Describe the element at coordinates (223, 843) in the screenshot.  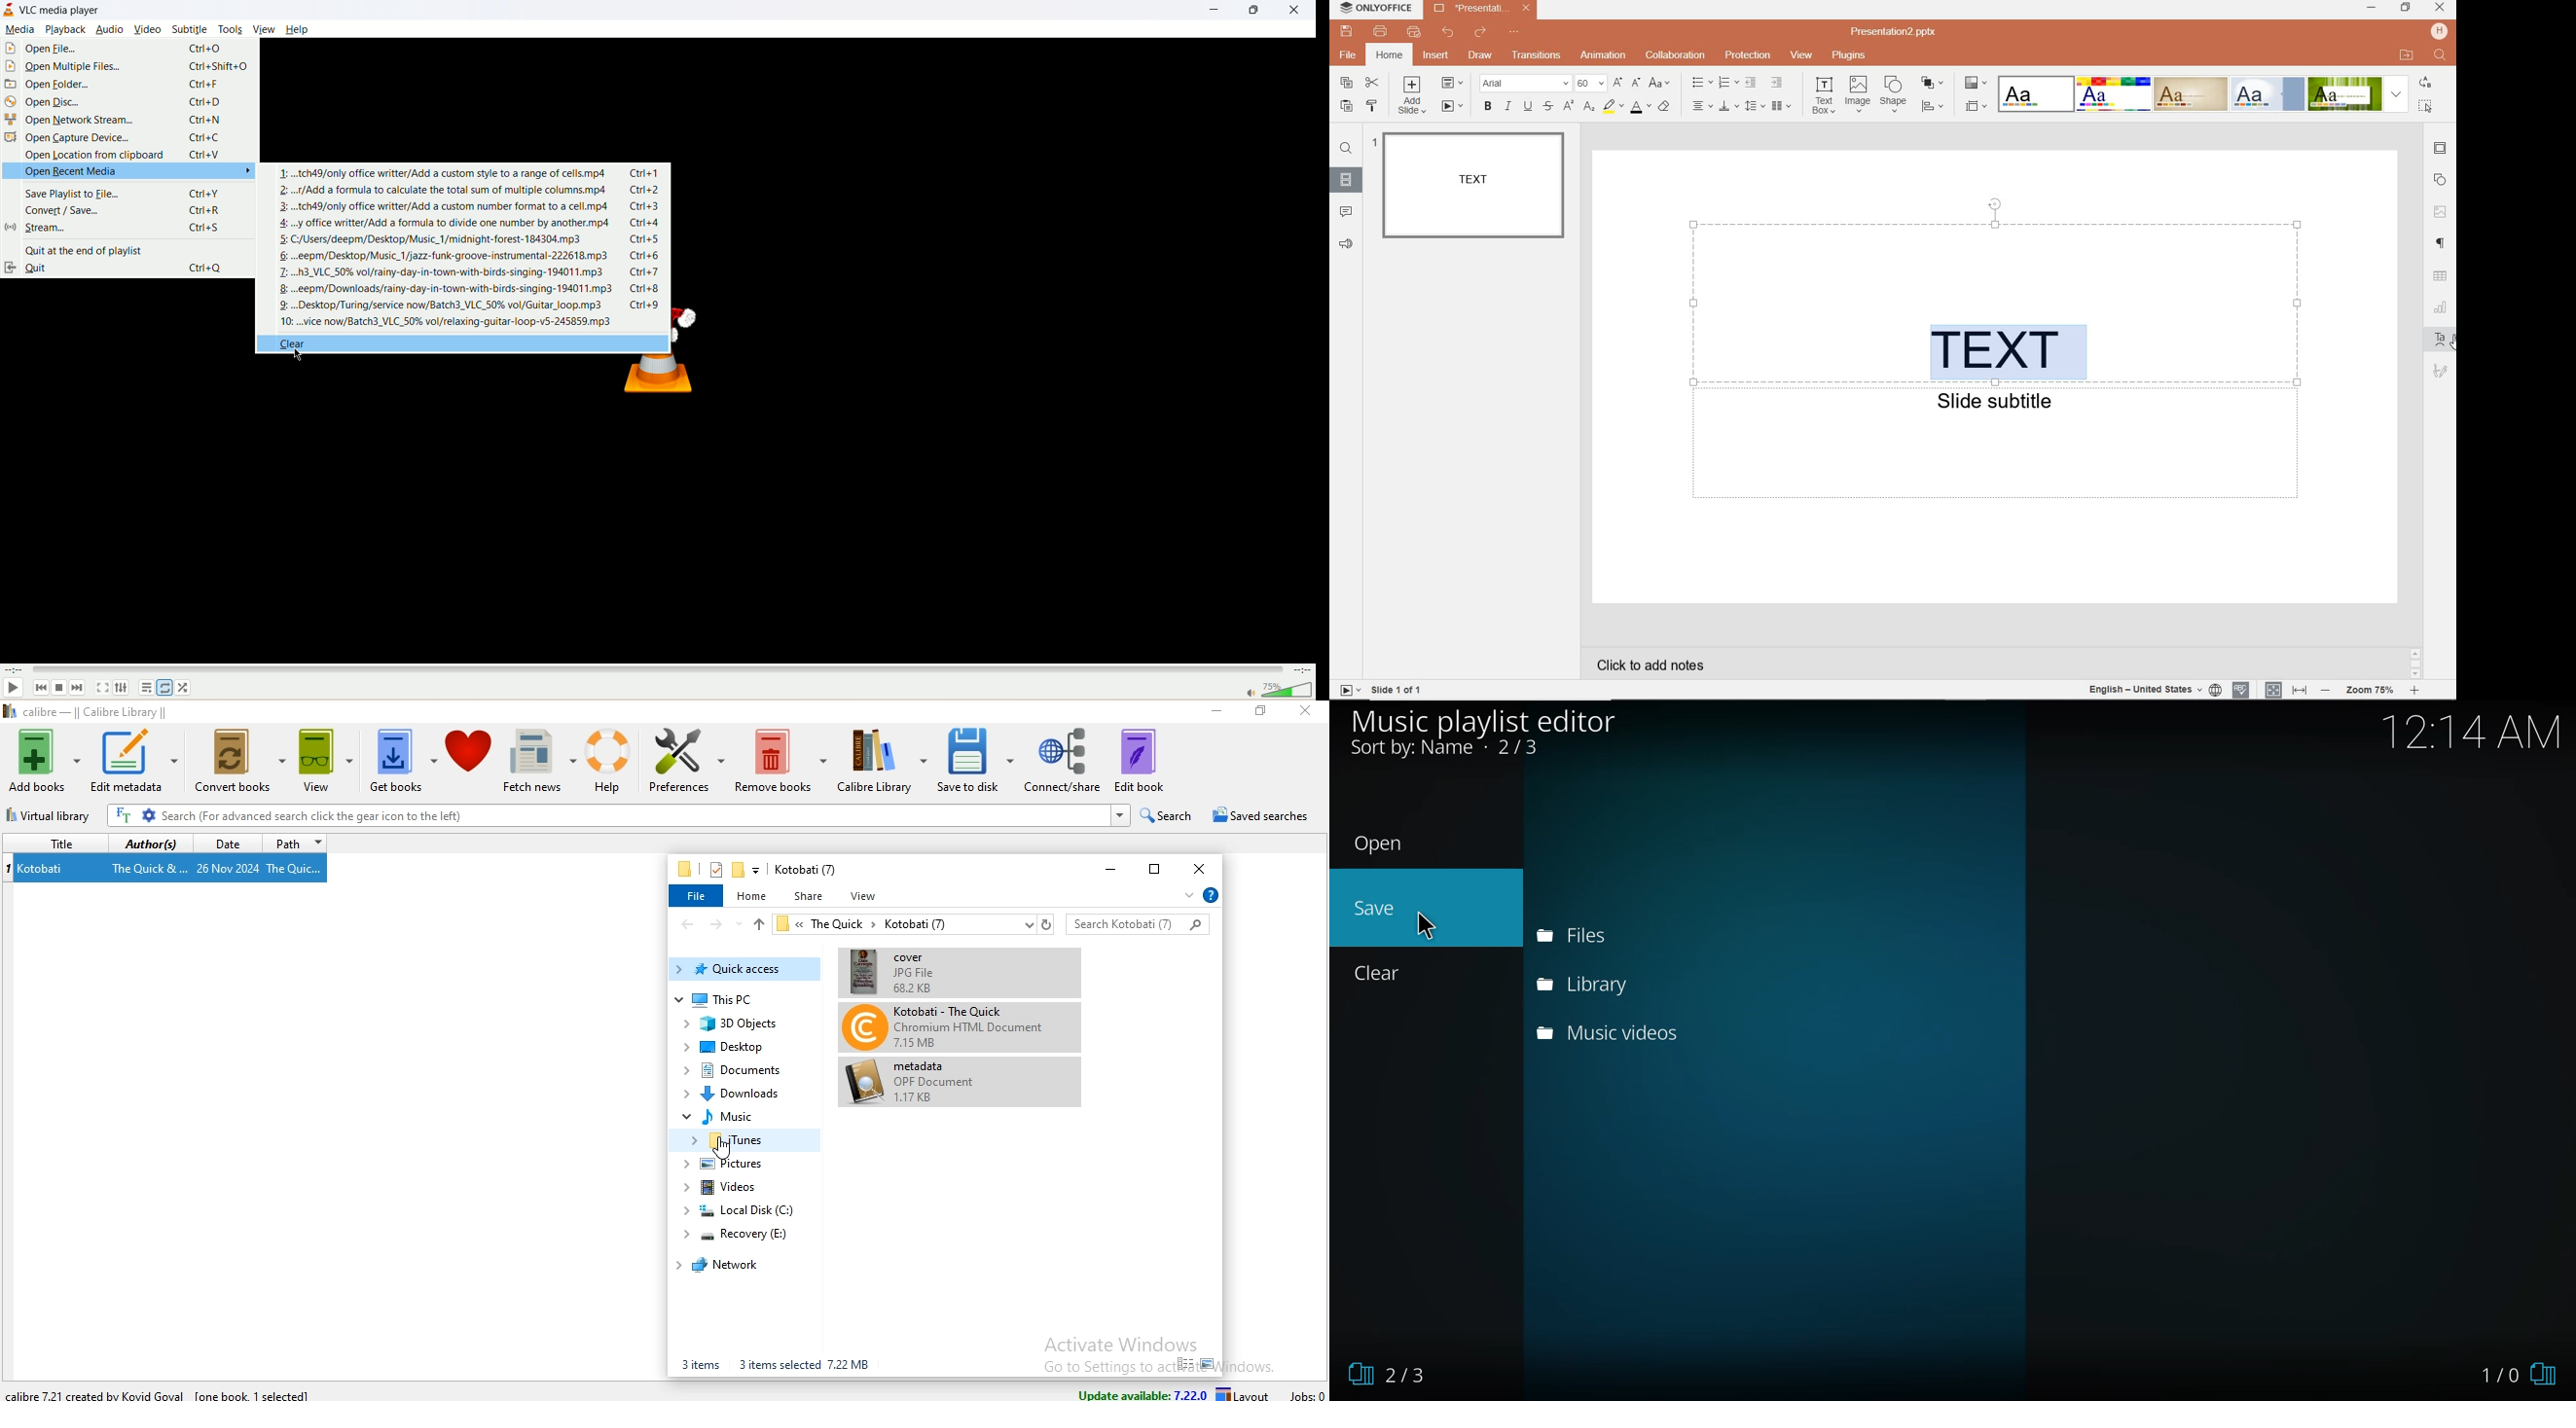
I see `date` at that location.